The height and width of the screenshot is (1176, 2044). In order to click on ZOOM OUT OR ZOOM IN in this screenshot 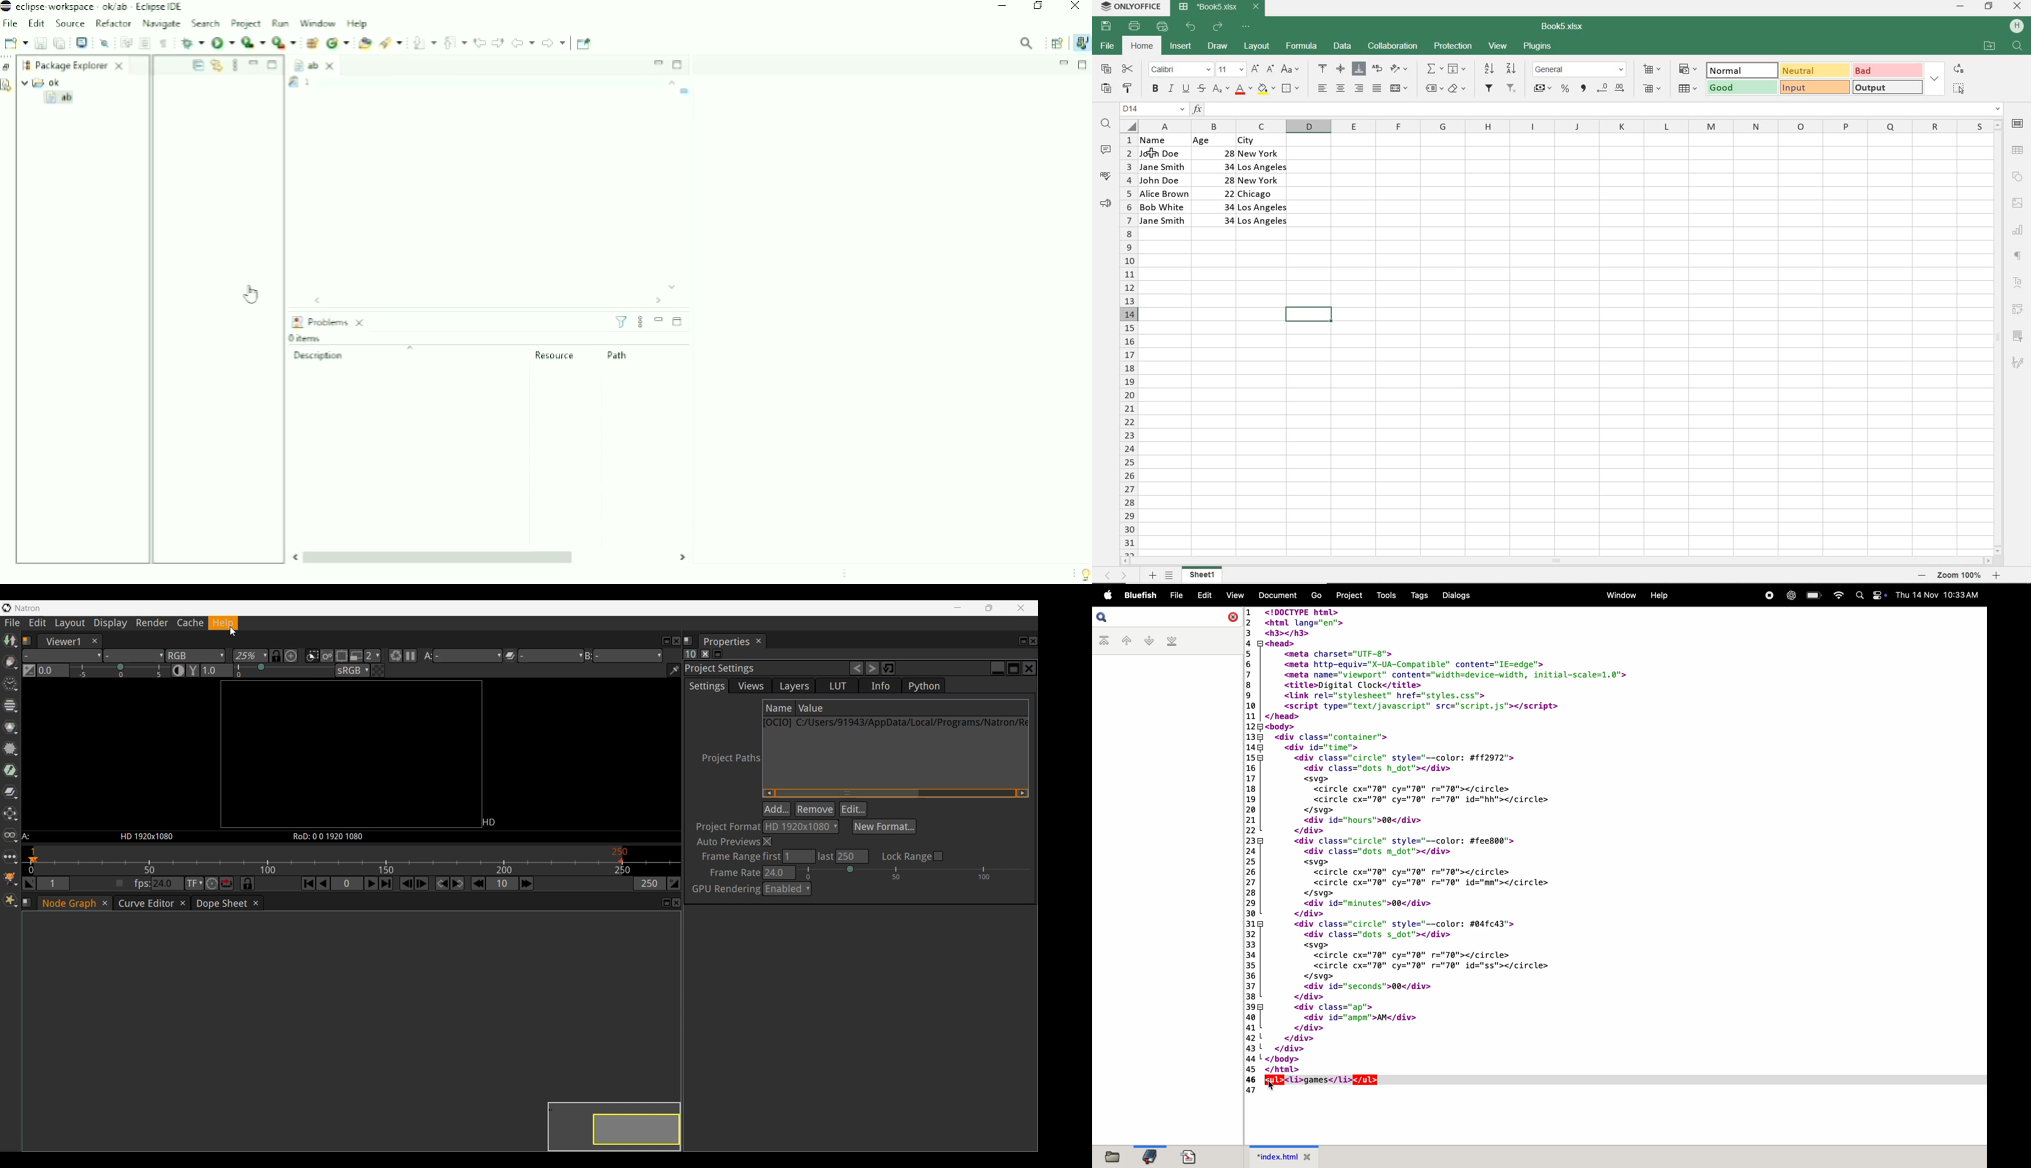, I will do `click(1965, 576)`.